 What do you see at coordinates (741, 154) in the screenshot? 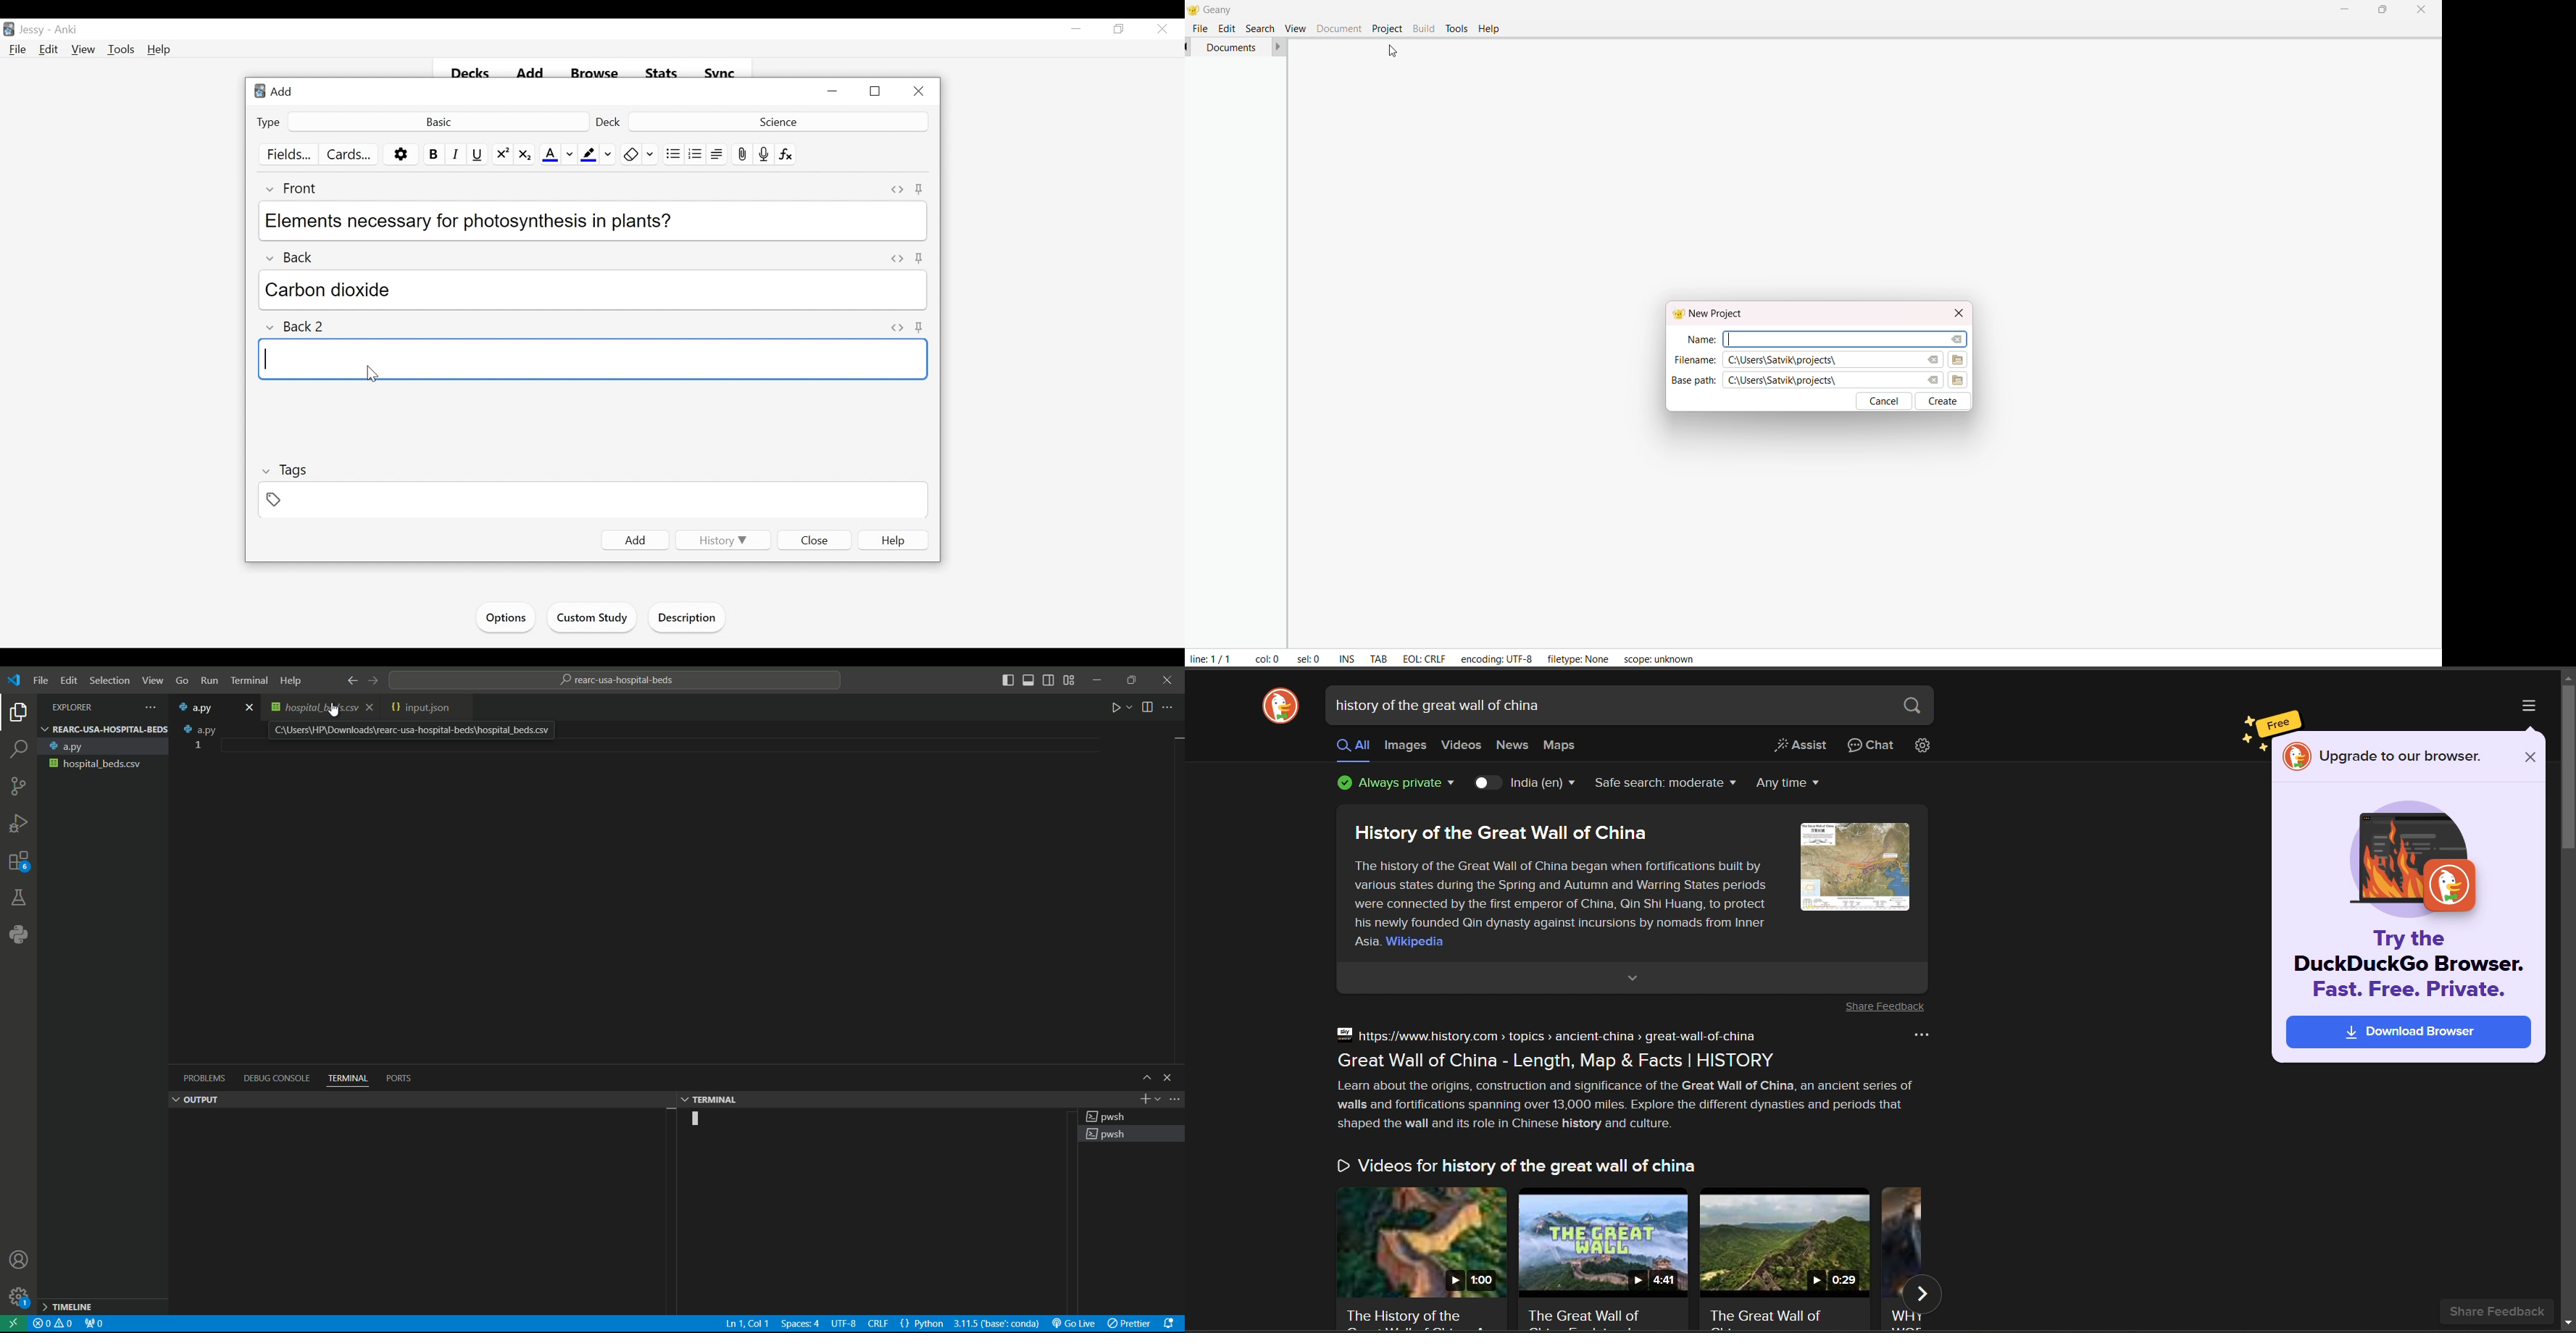
I see `Upload pictures/images/ files` at bounding box center [741, 154].